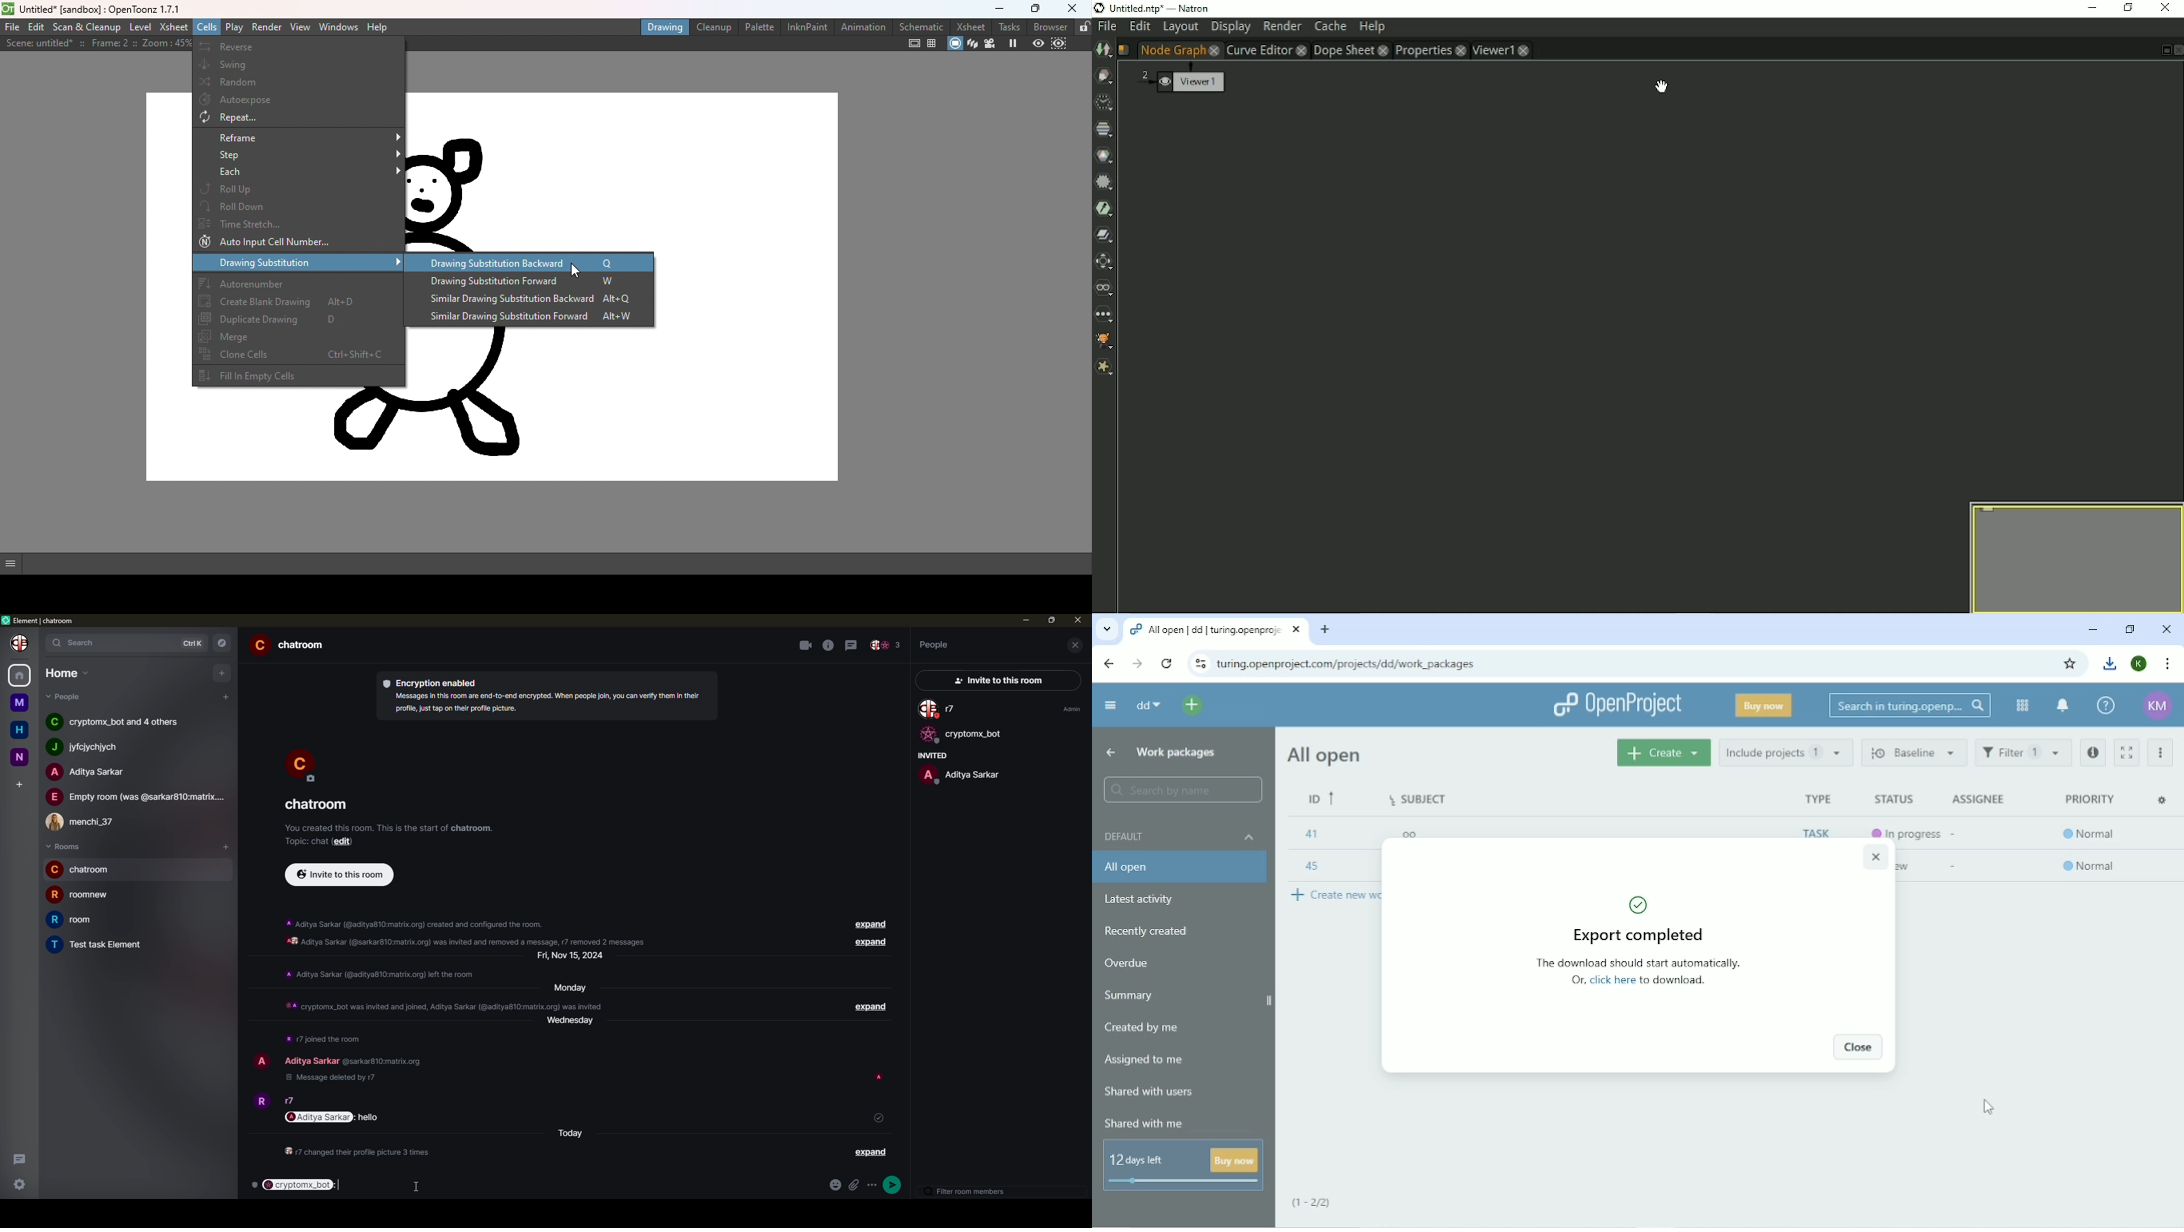 This screenshot has width=2184, height=1232. Describe the element at coordinates (804, 645) in the screenshot. I see `video` at that location.